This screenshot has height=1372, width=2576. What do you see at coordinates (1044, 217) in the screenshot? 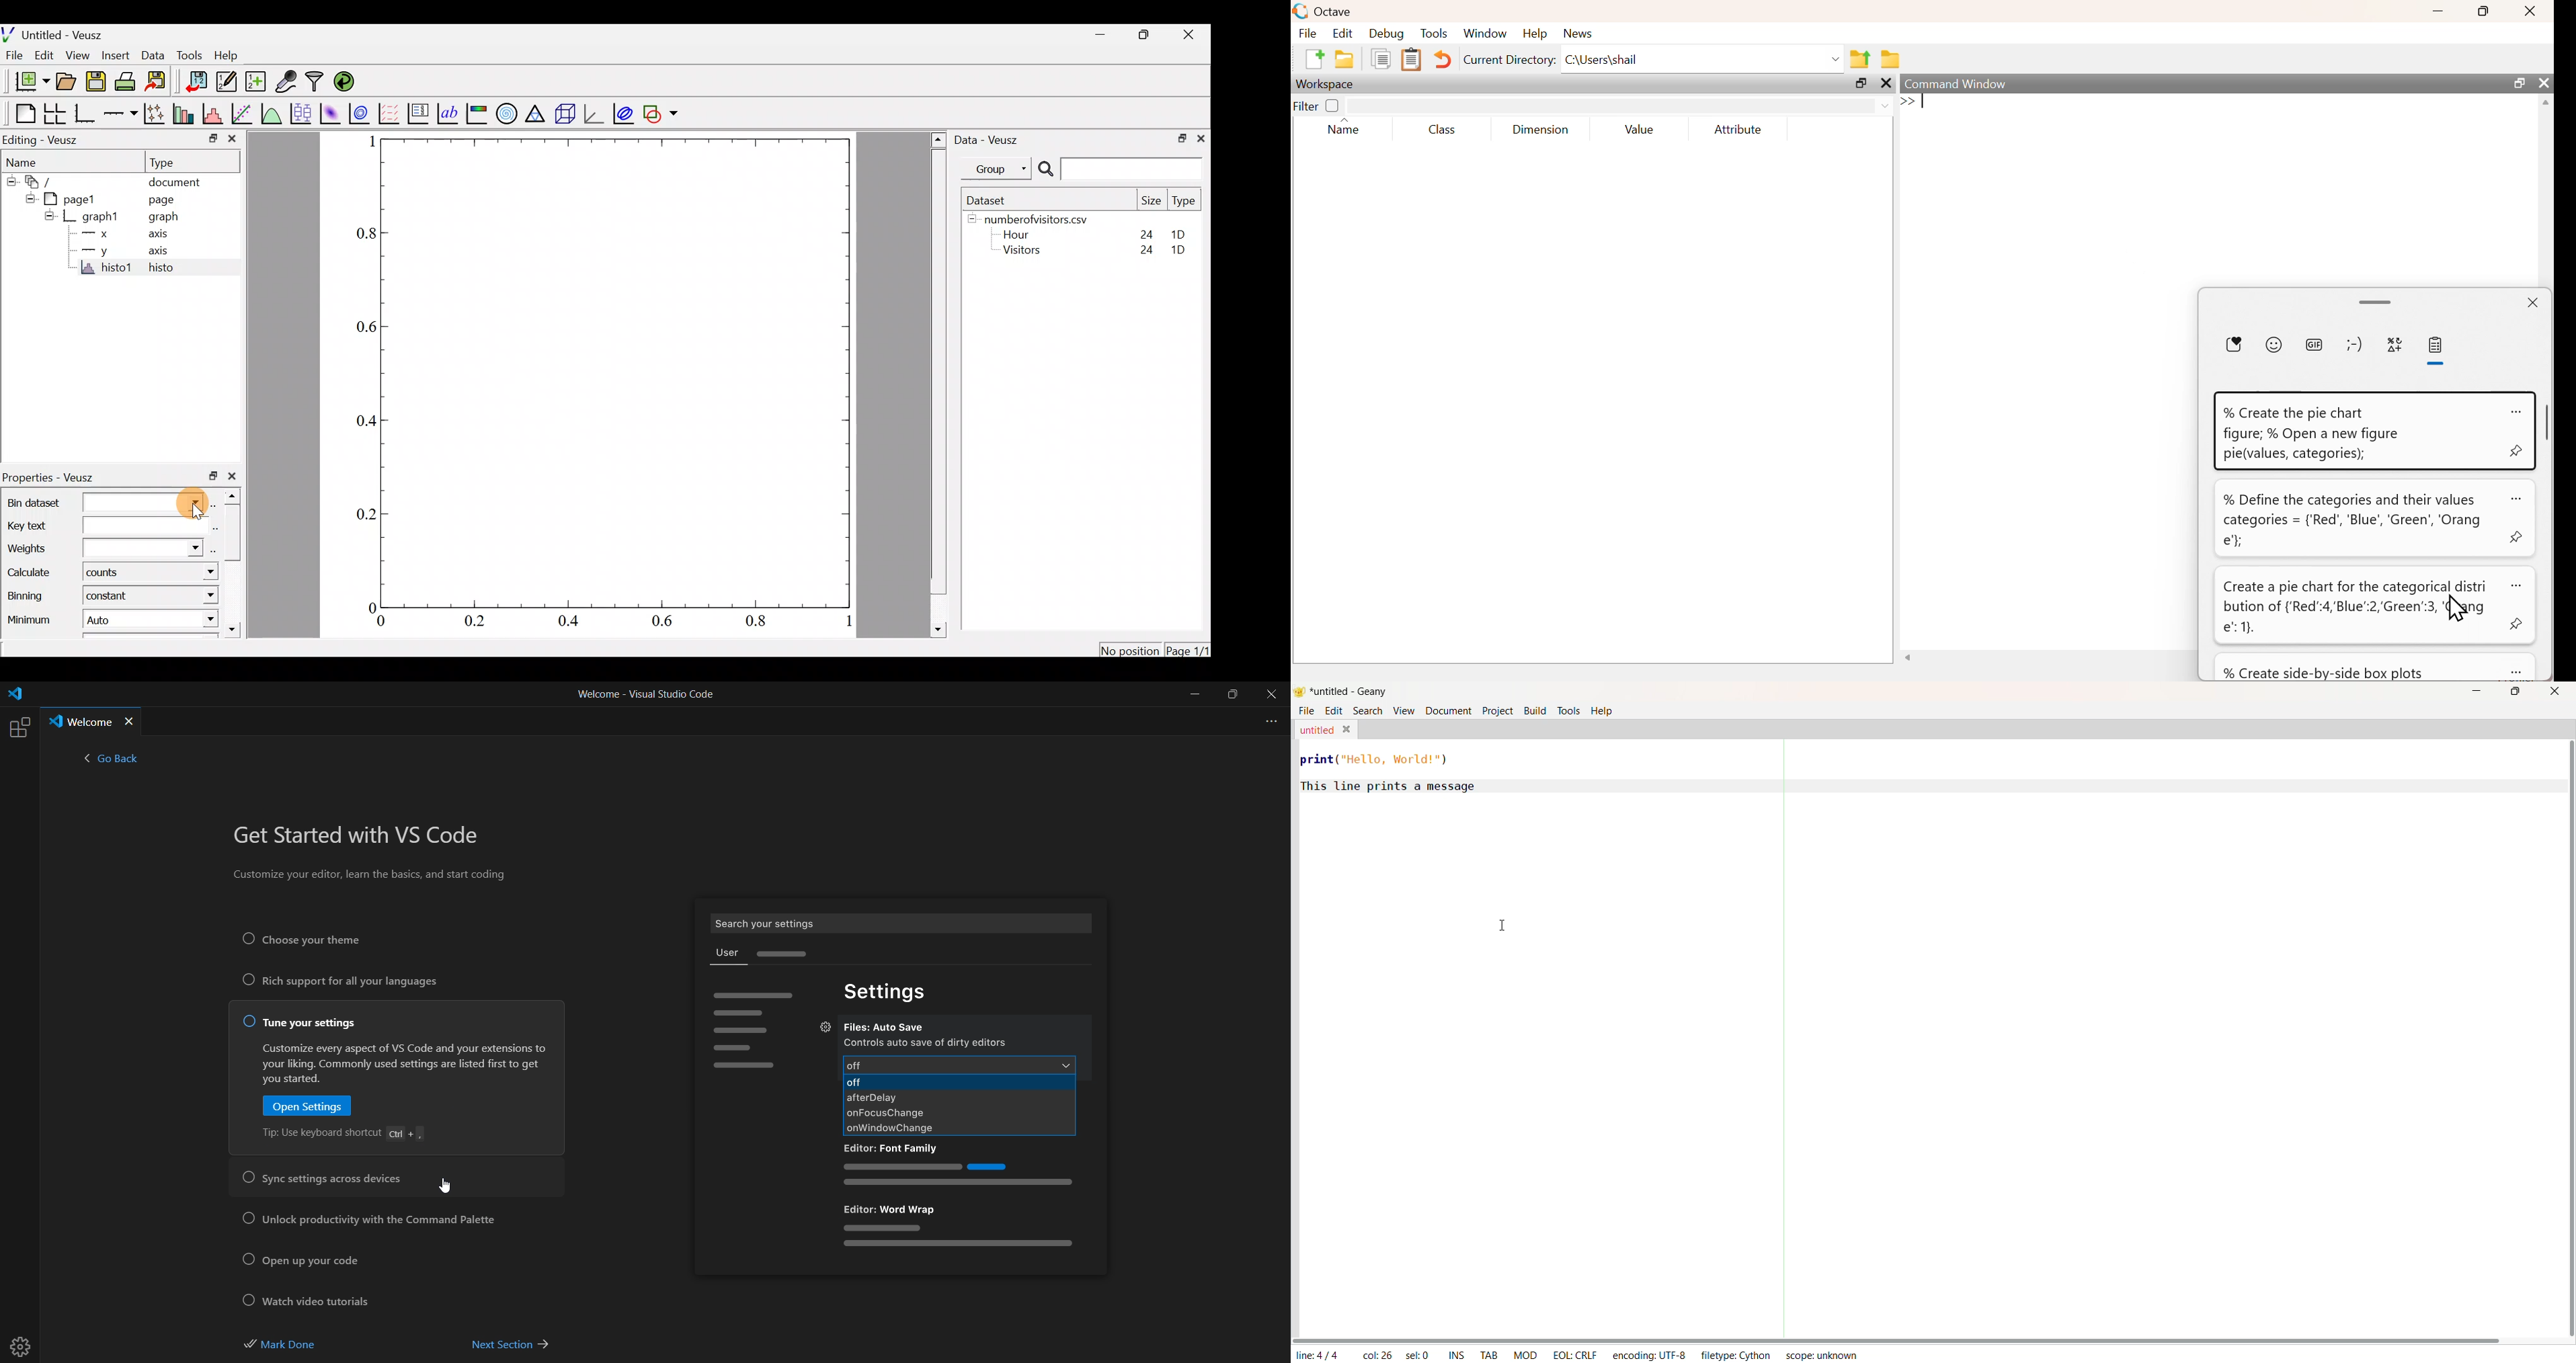
I see `numberofvisitors.csv` at bounding box center [1044, 217].